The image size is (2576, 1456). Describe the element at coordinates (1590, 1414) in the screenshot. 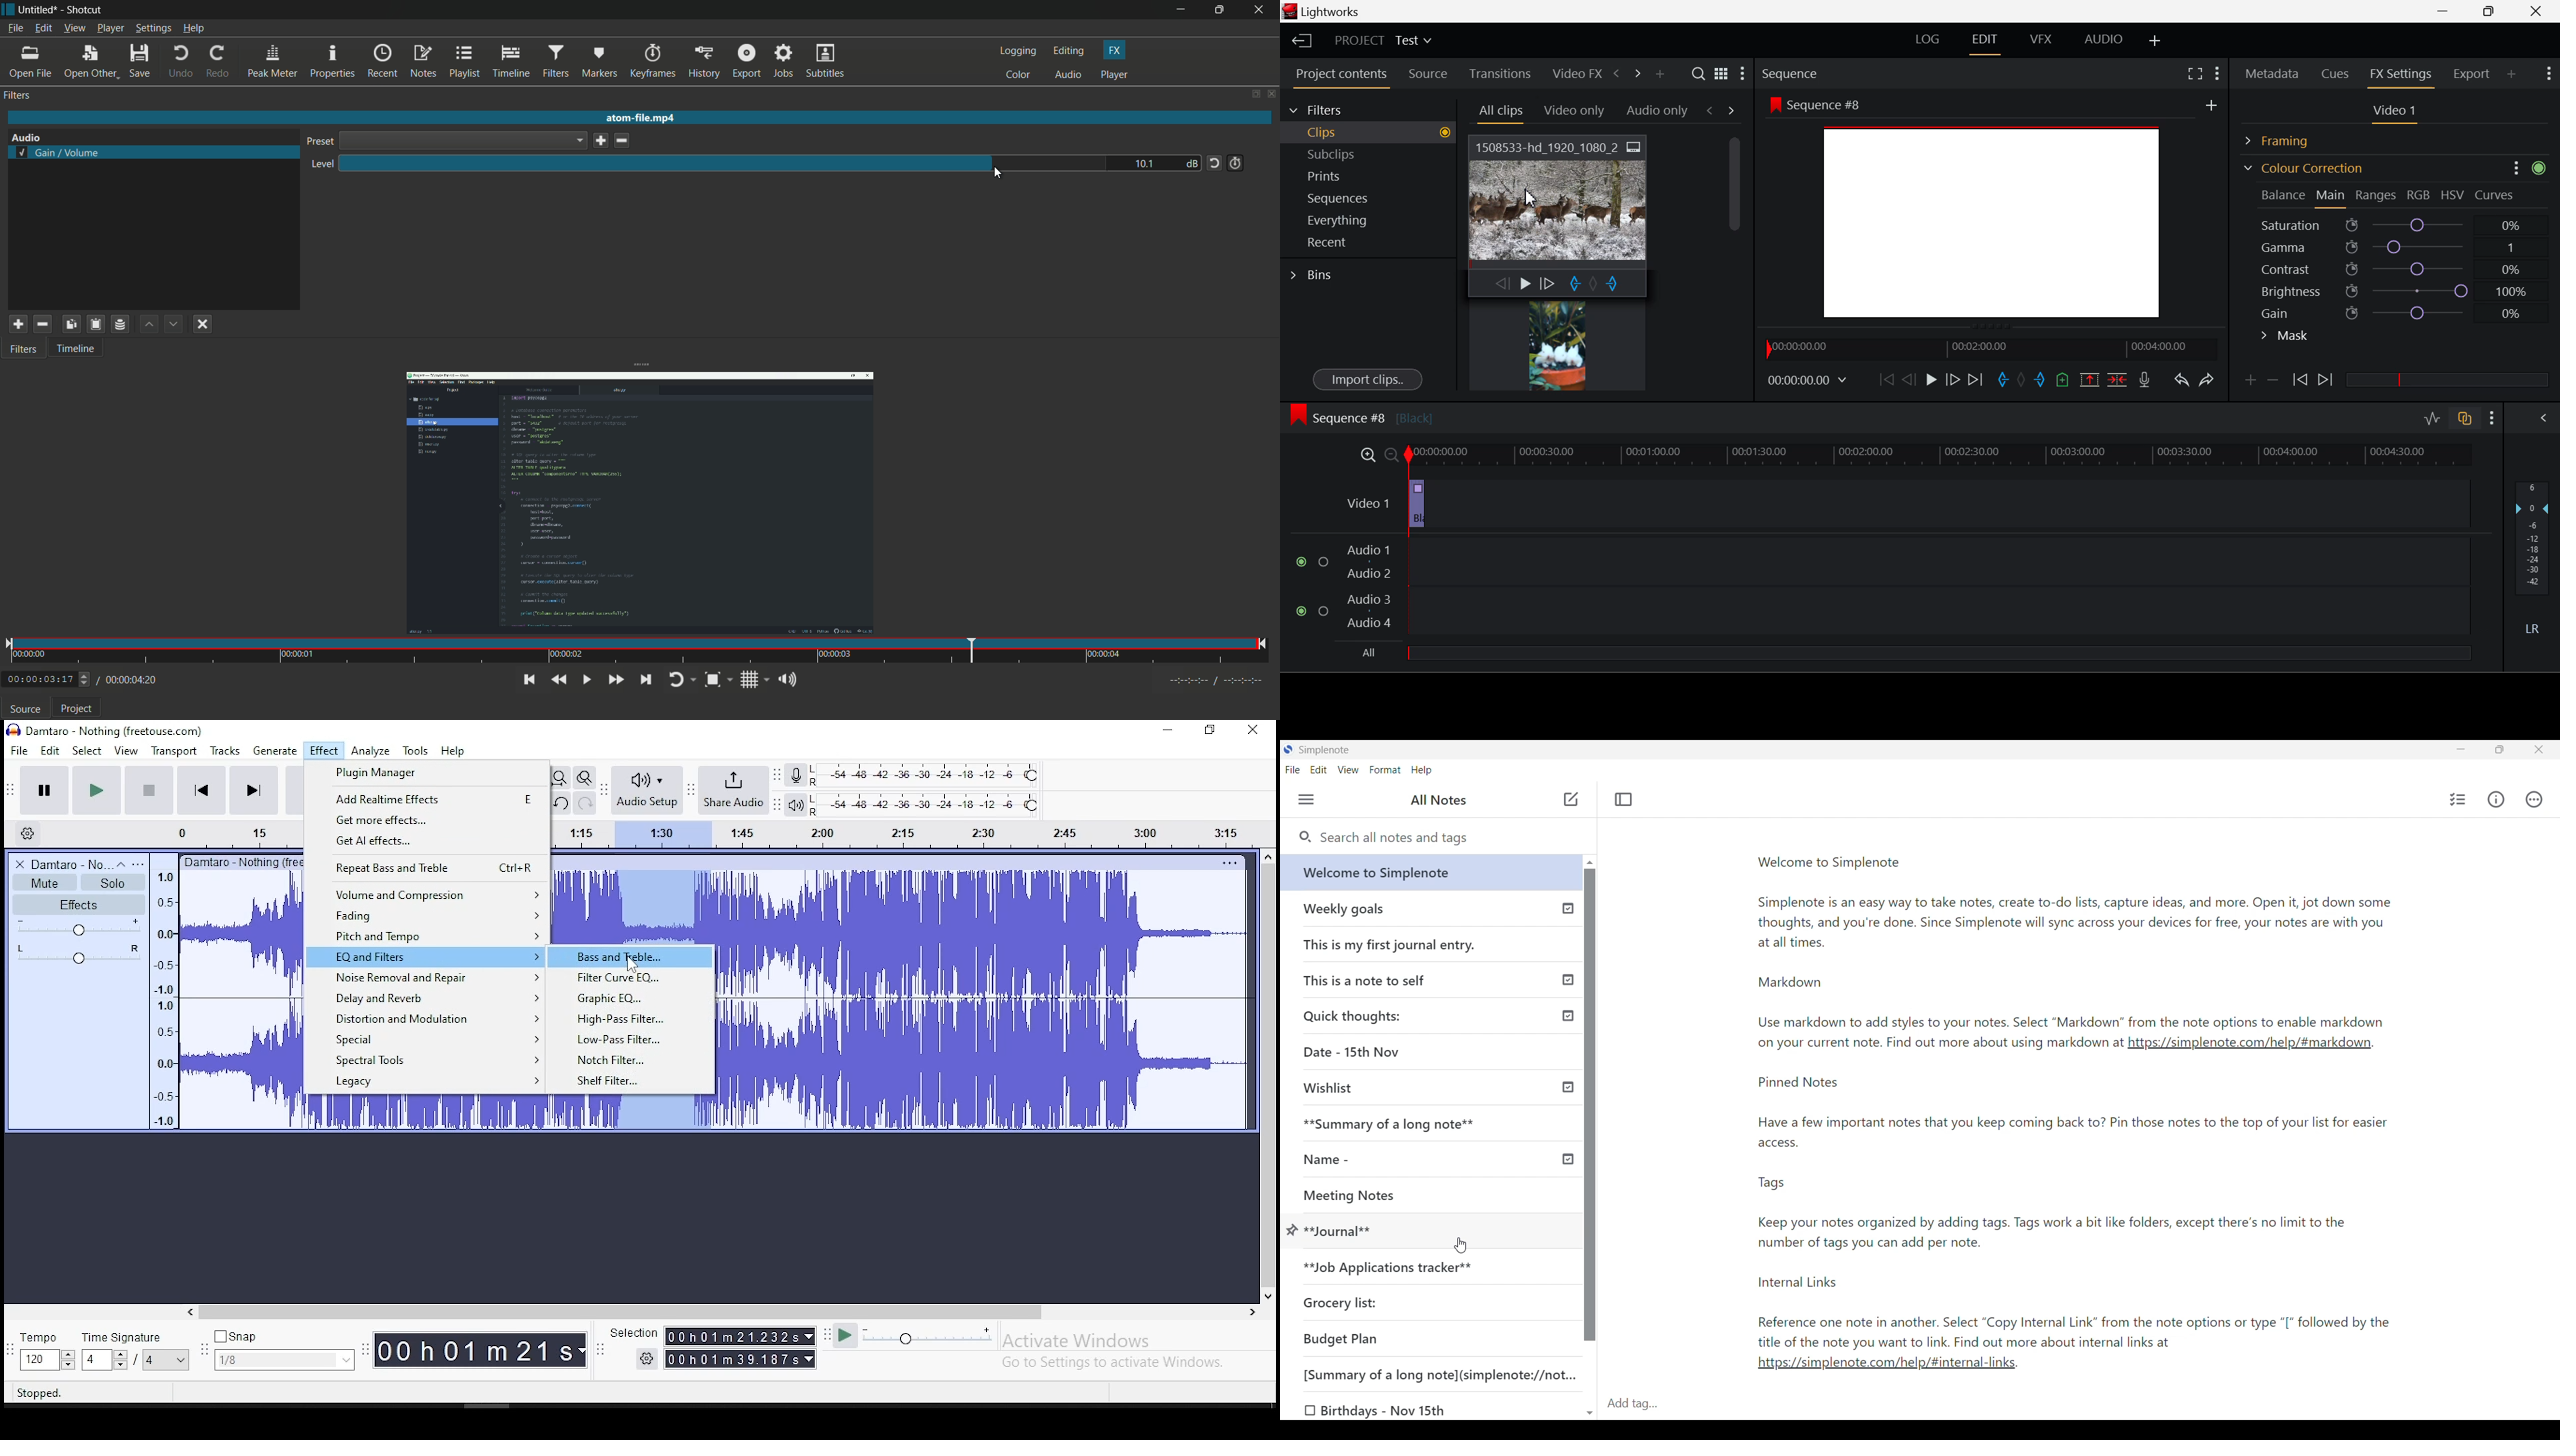

I see `Quick slide to bottom` at that location.